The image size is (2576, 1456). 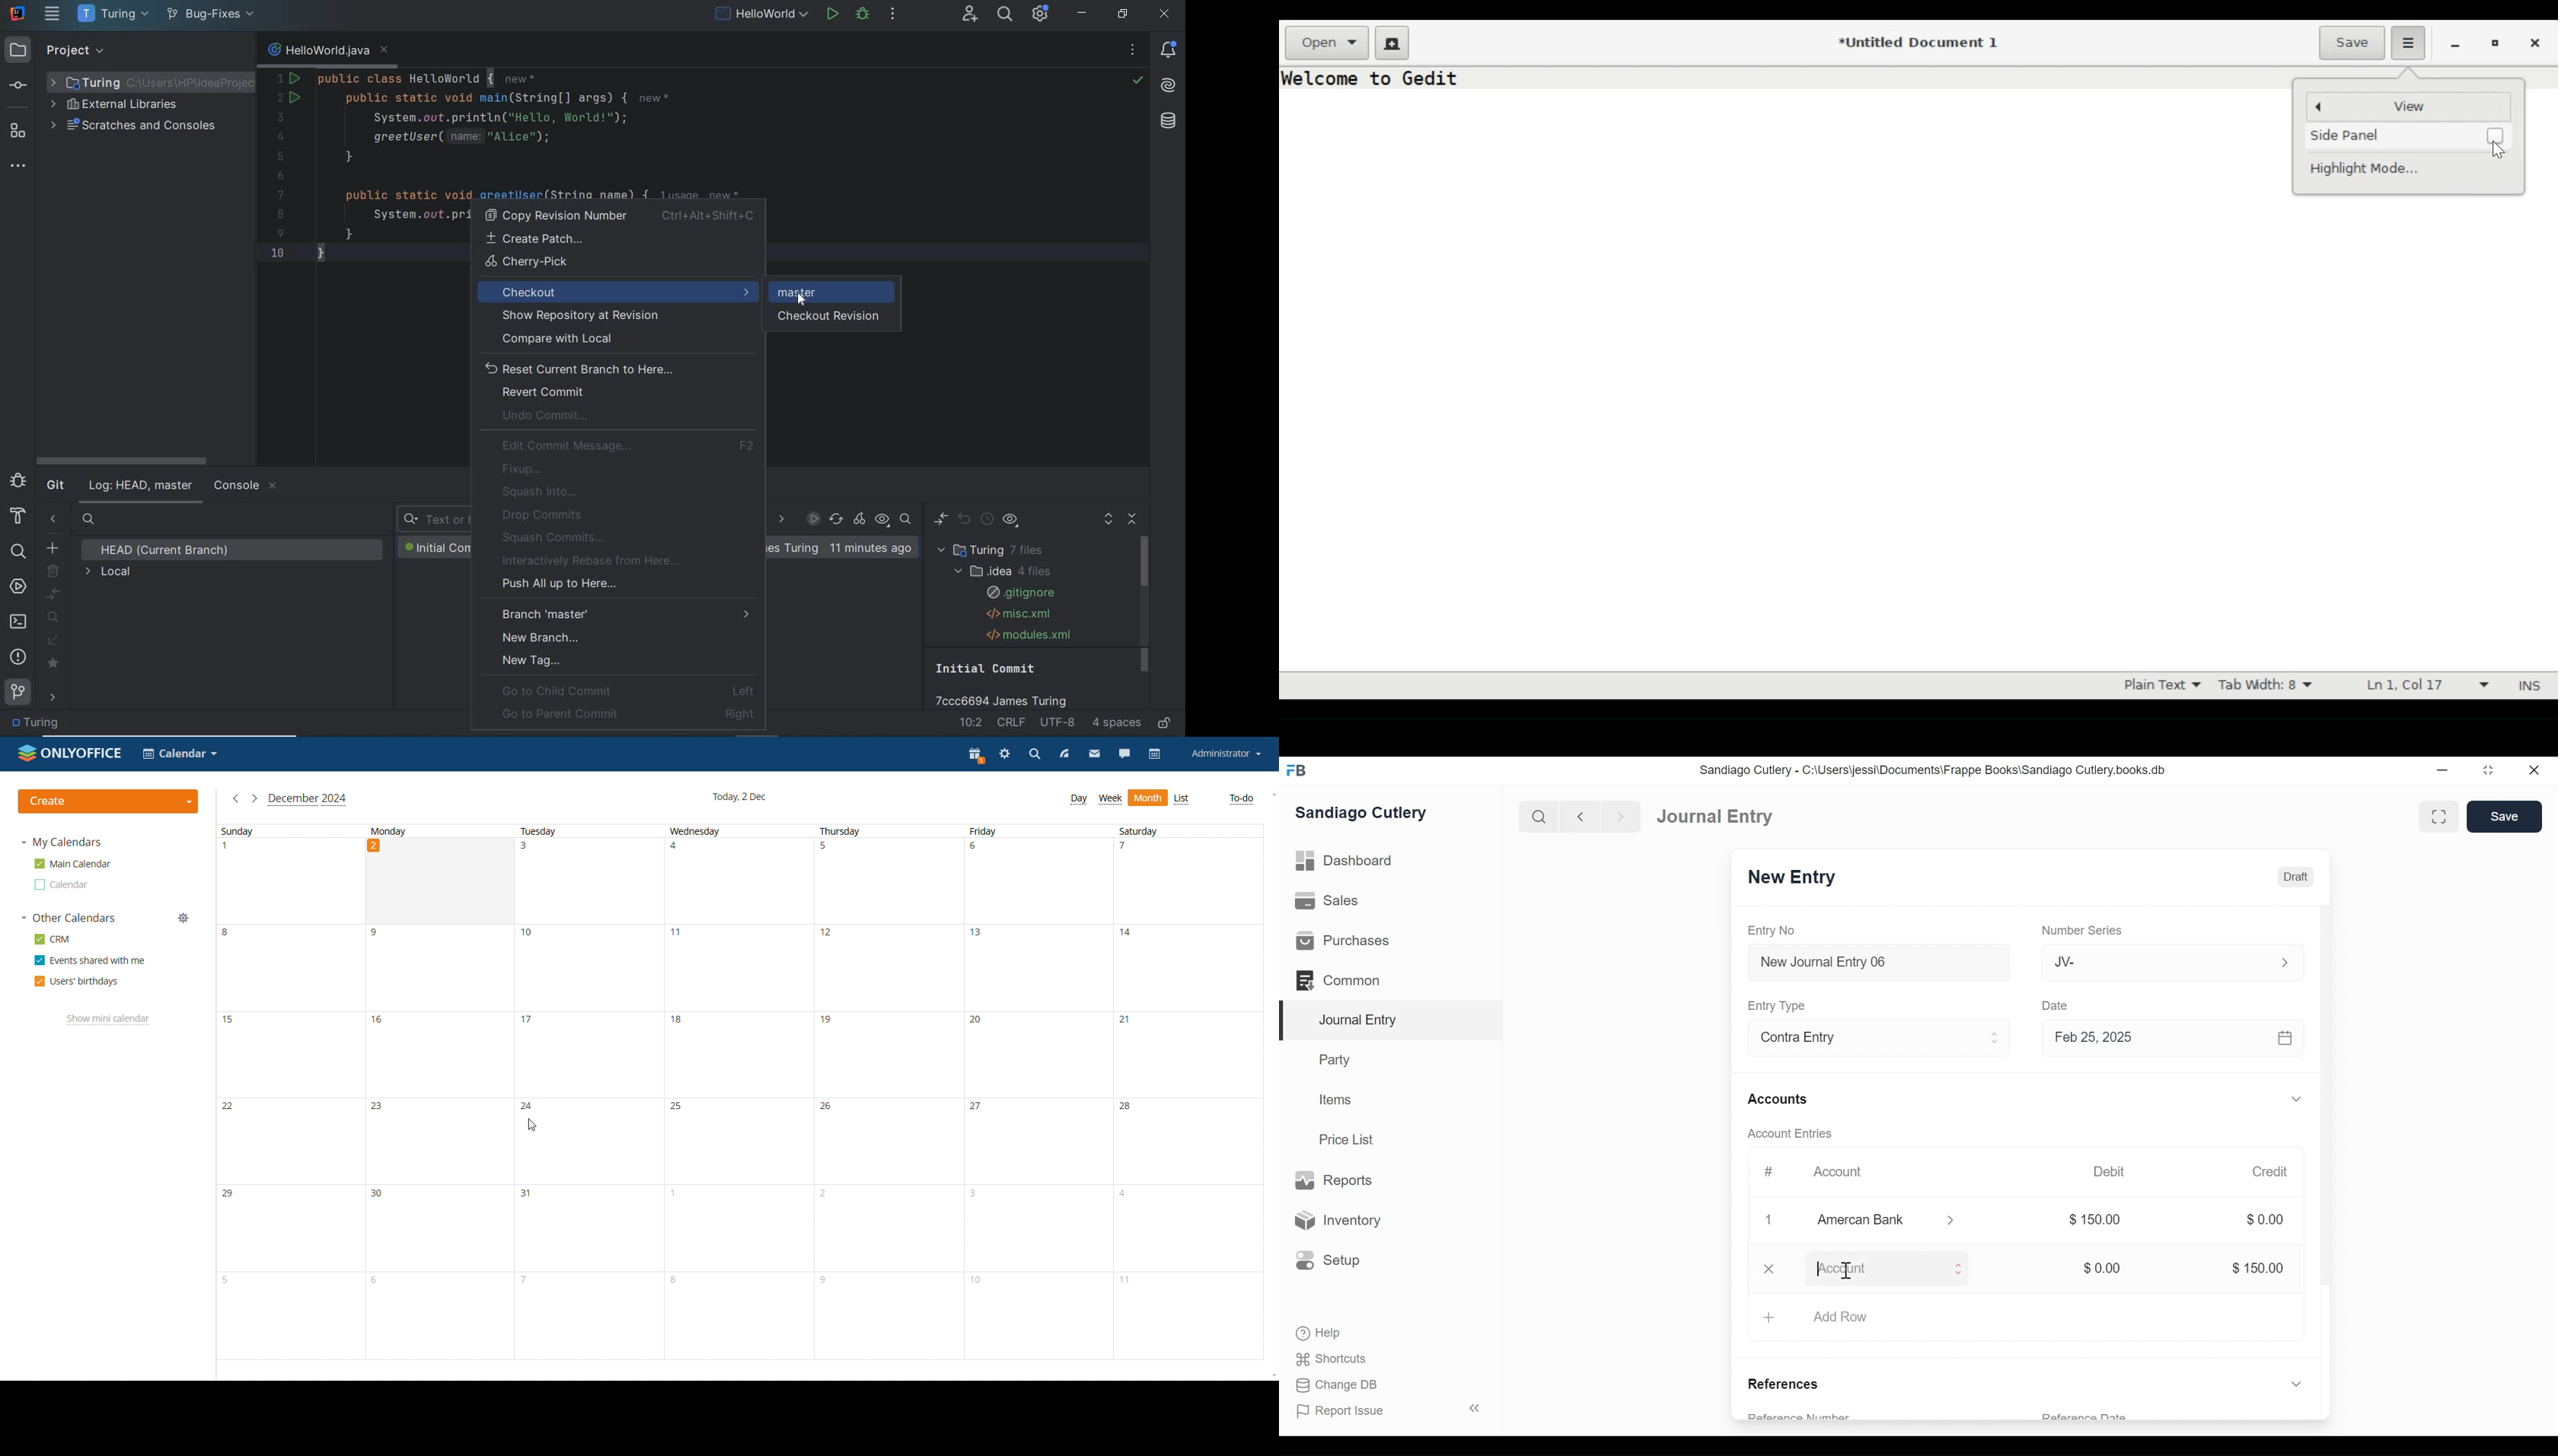 What do you see at coordinates (54, 521) in the screenshot?
I see `hide git branches` at bounding box center [54, 521].